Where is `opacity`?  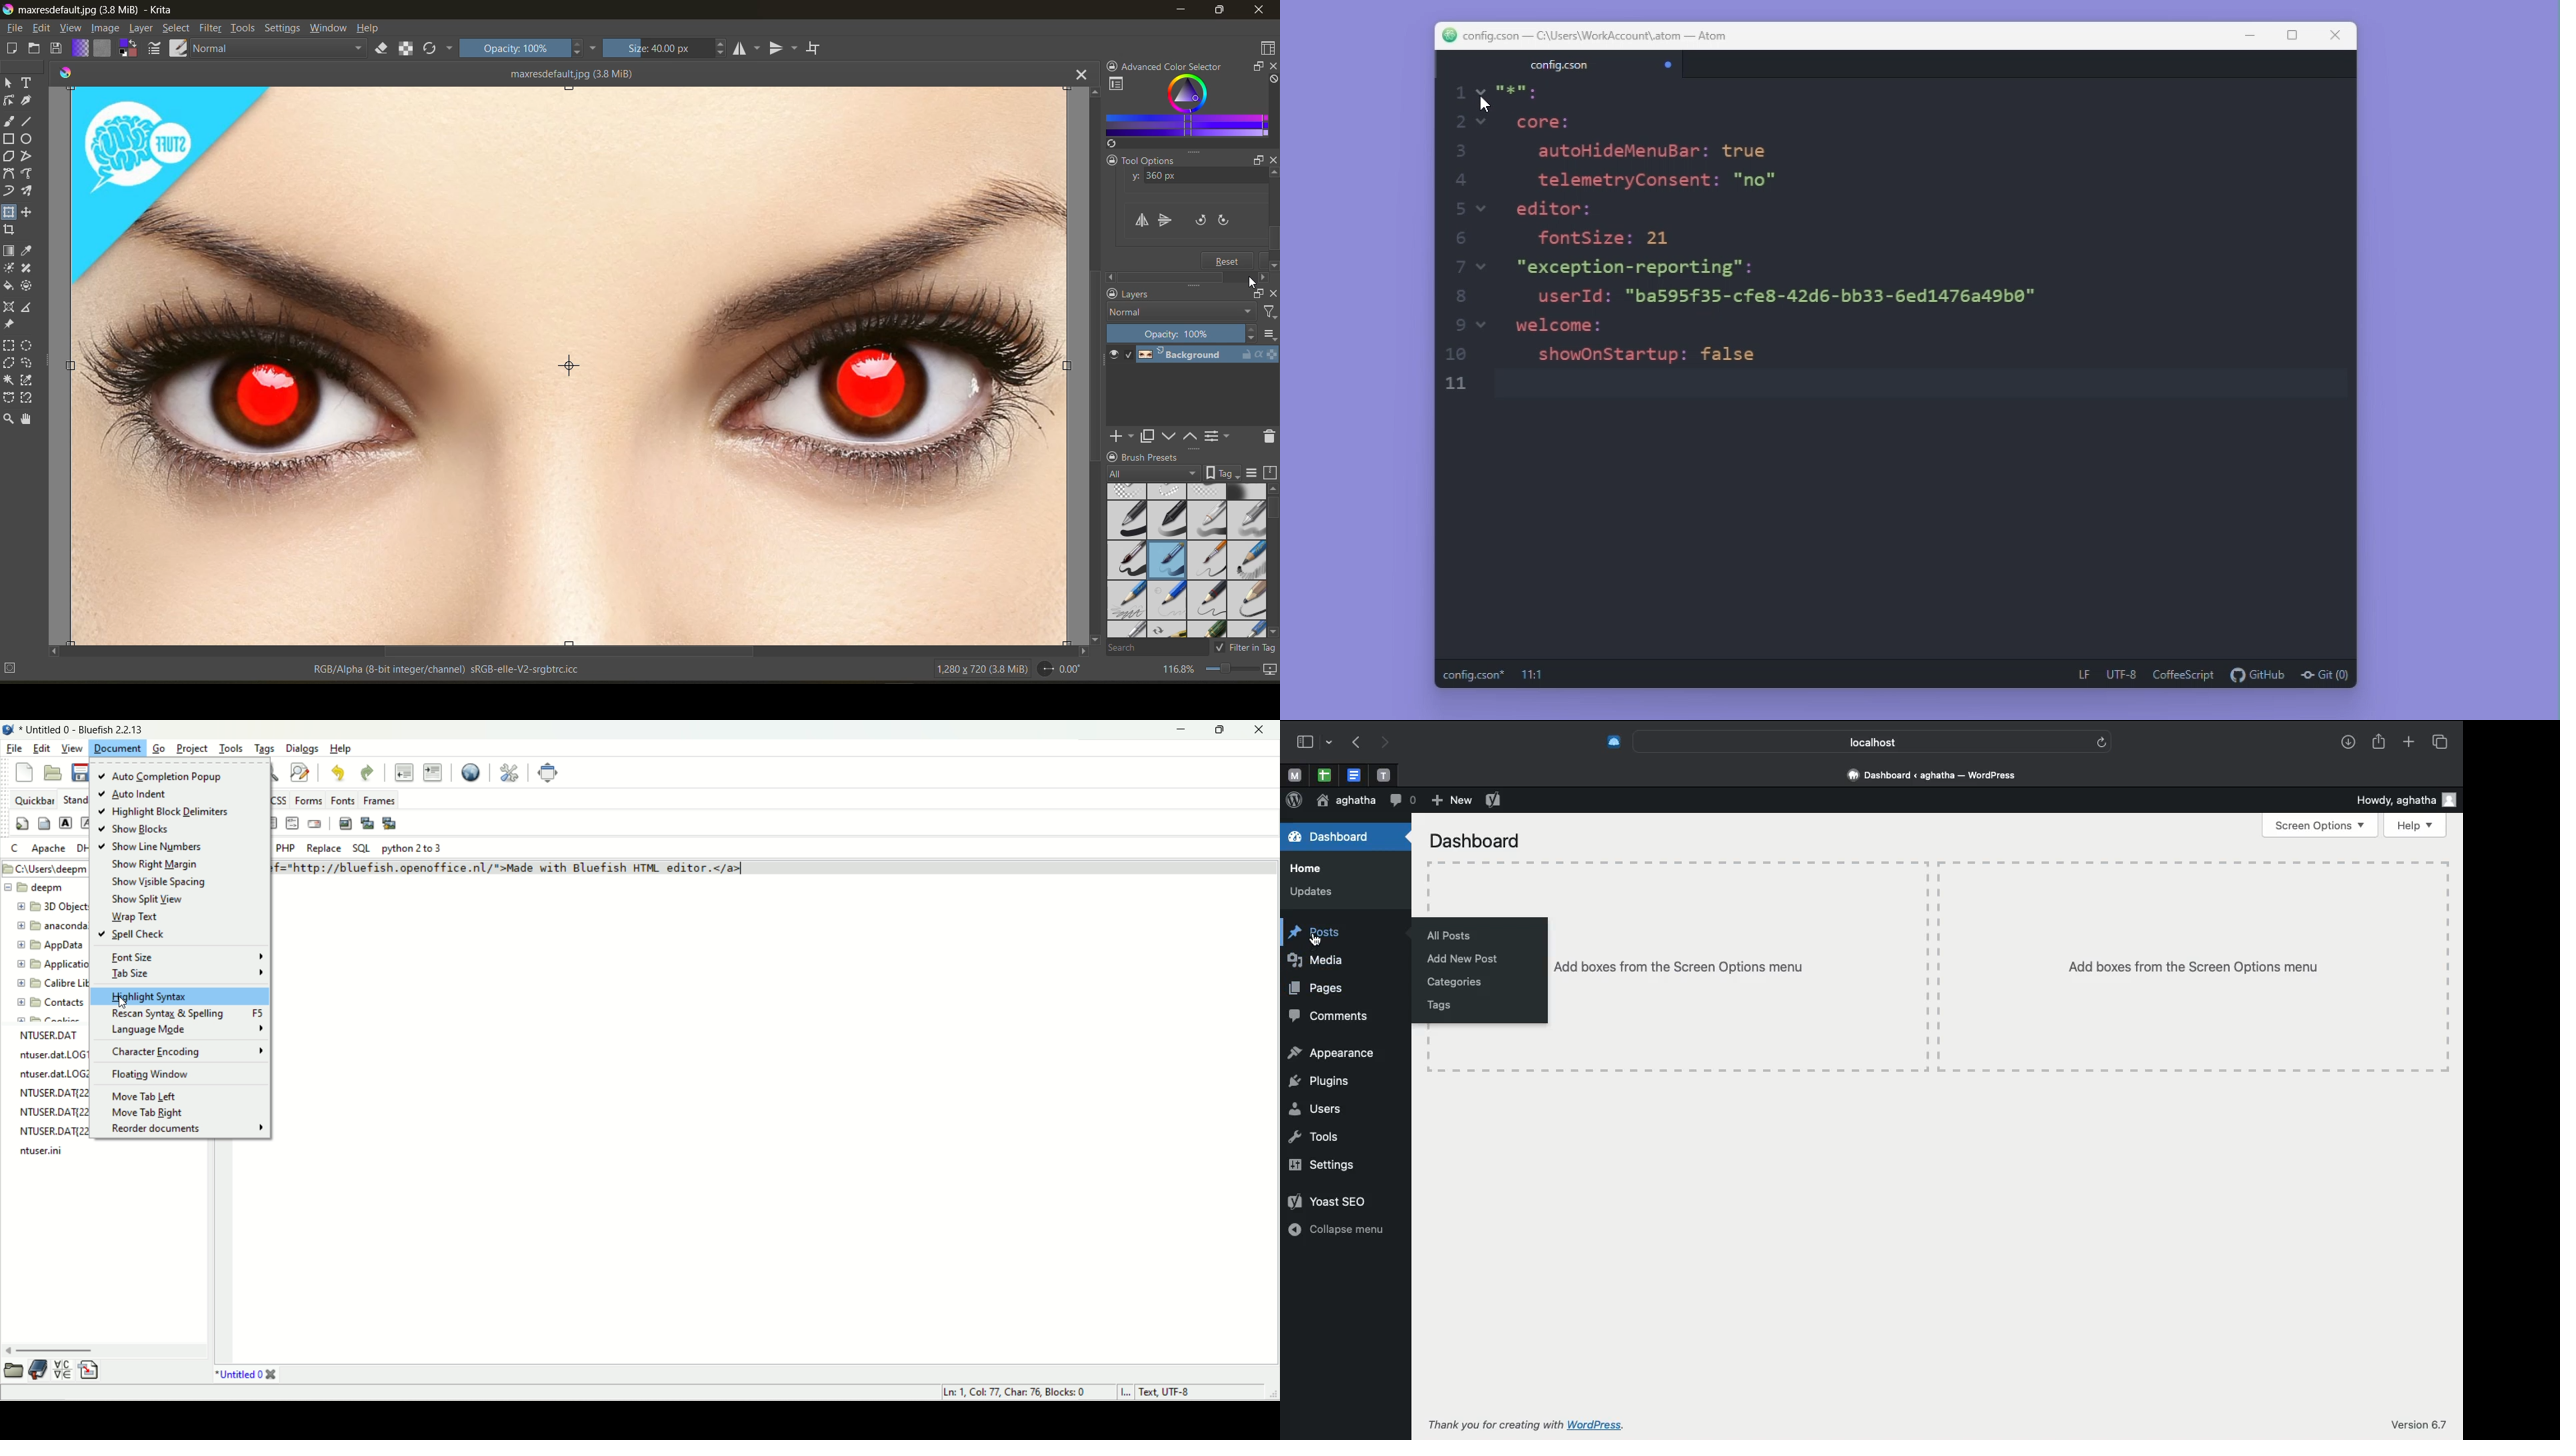 opacity is located at coordinates (530, 51).